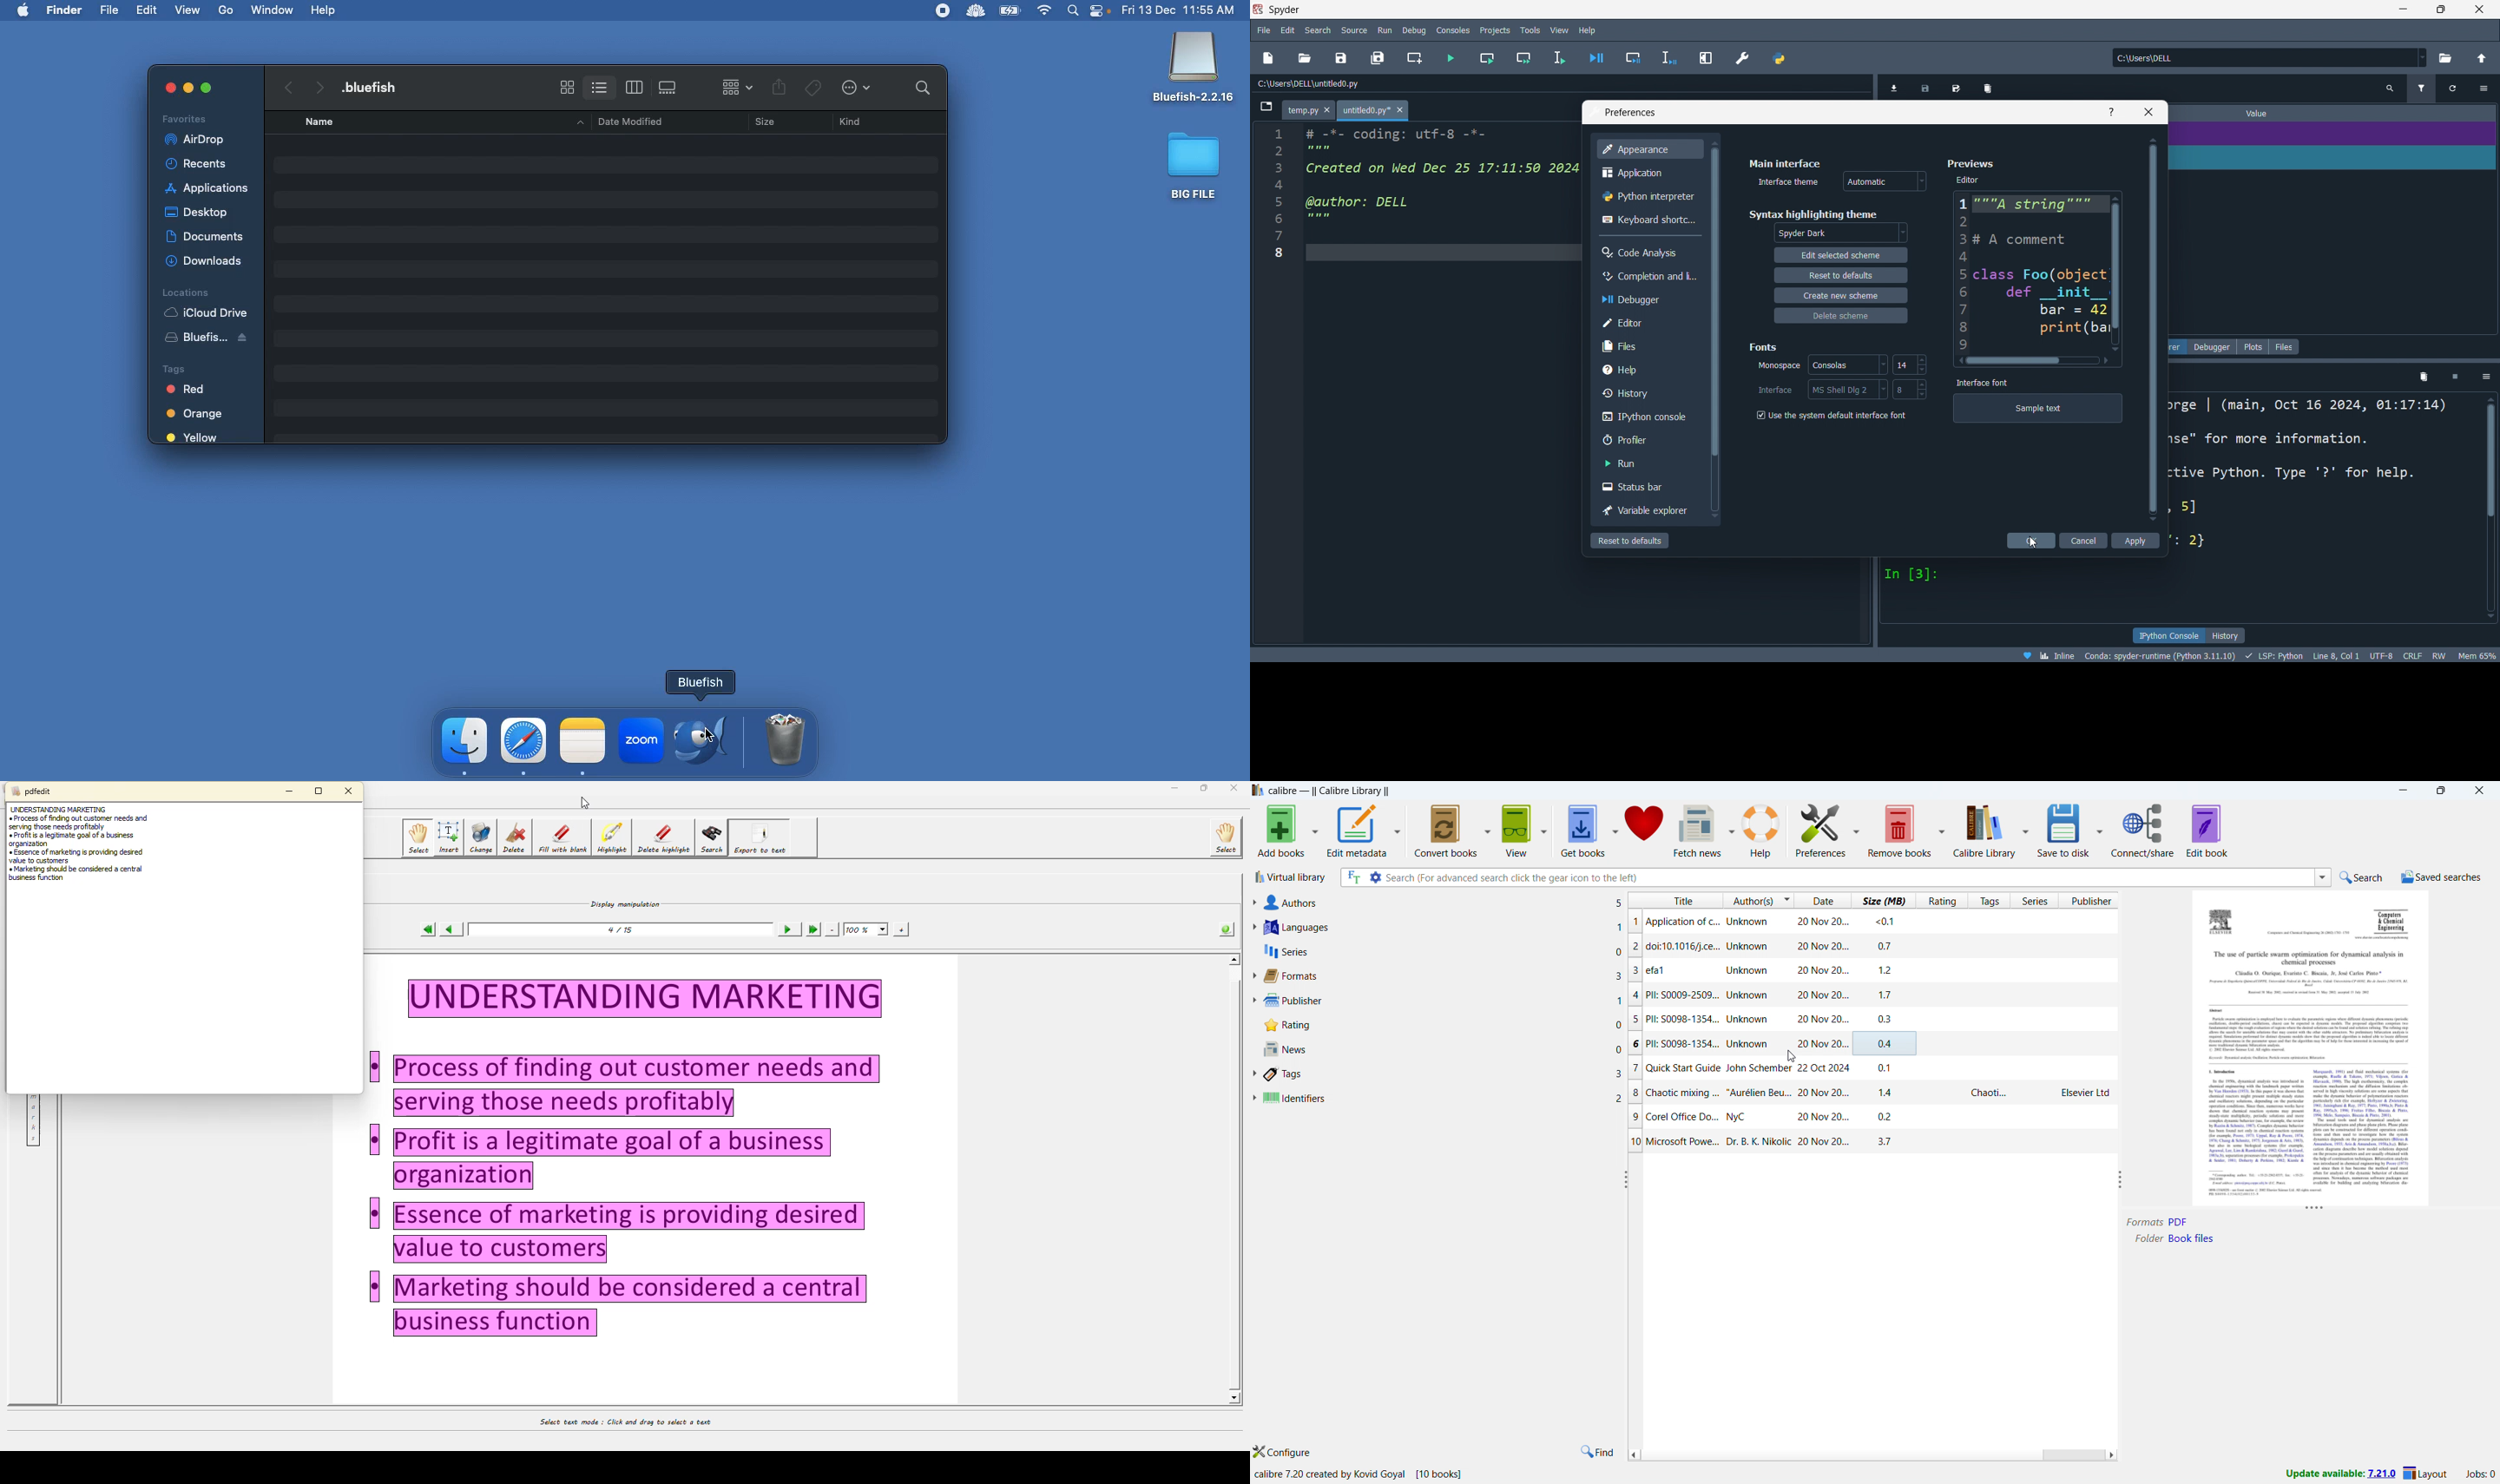 This screenshot has height=1484, width=2520. Describe the element at coordinates (1956, 85) in the screenshot. I see `save data as` at that location.